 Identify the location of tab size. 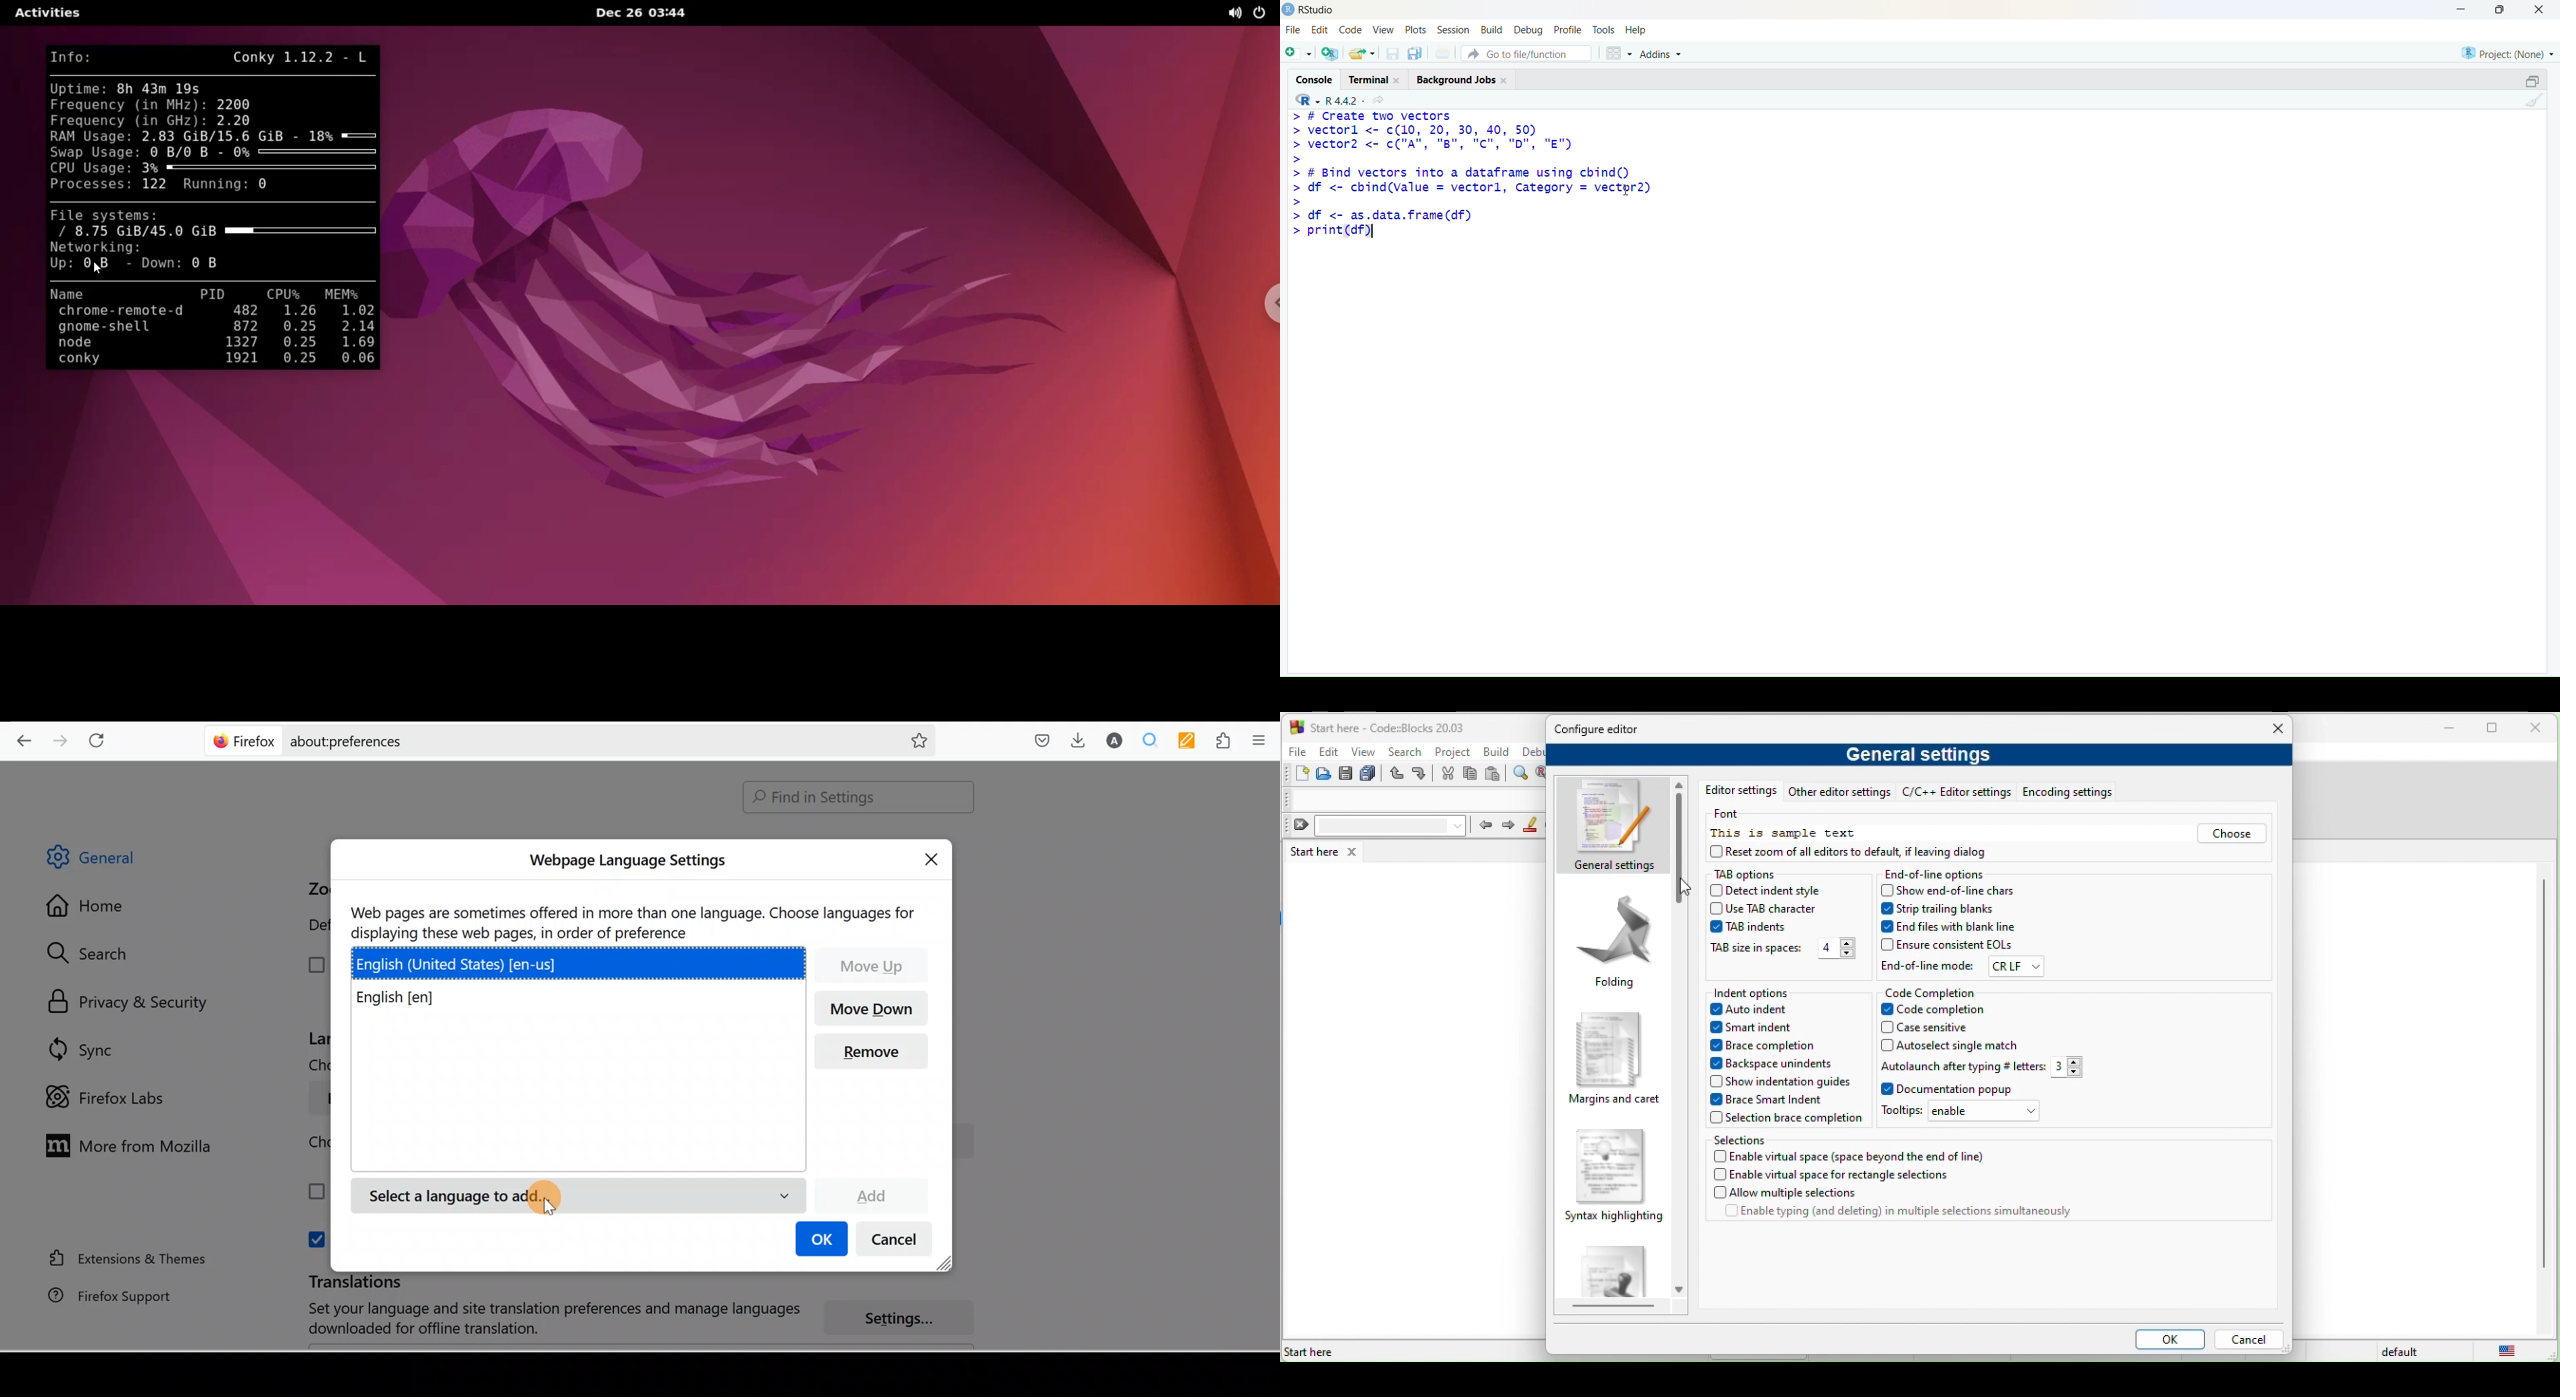
(1756, 950).